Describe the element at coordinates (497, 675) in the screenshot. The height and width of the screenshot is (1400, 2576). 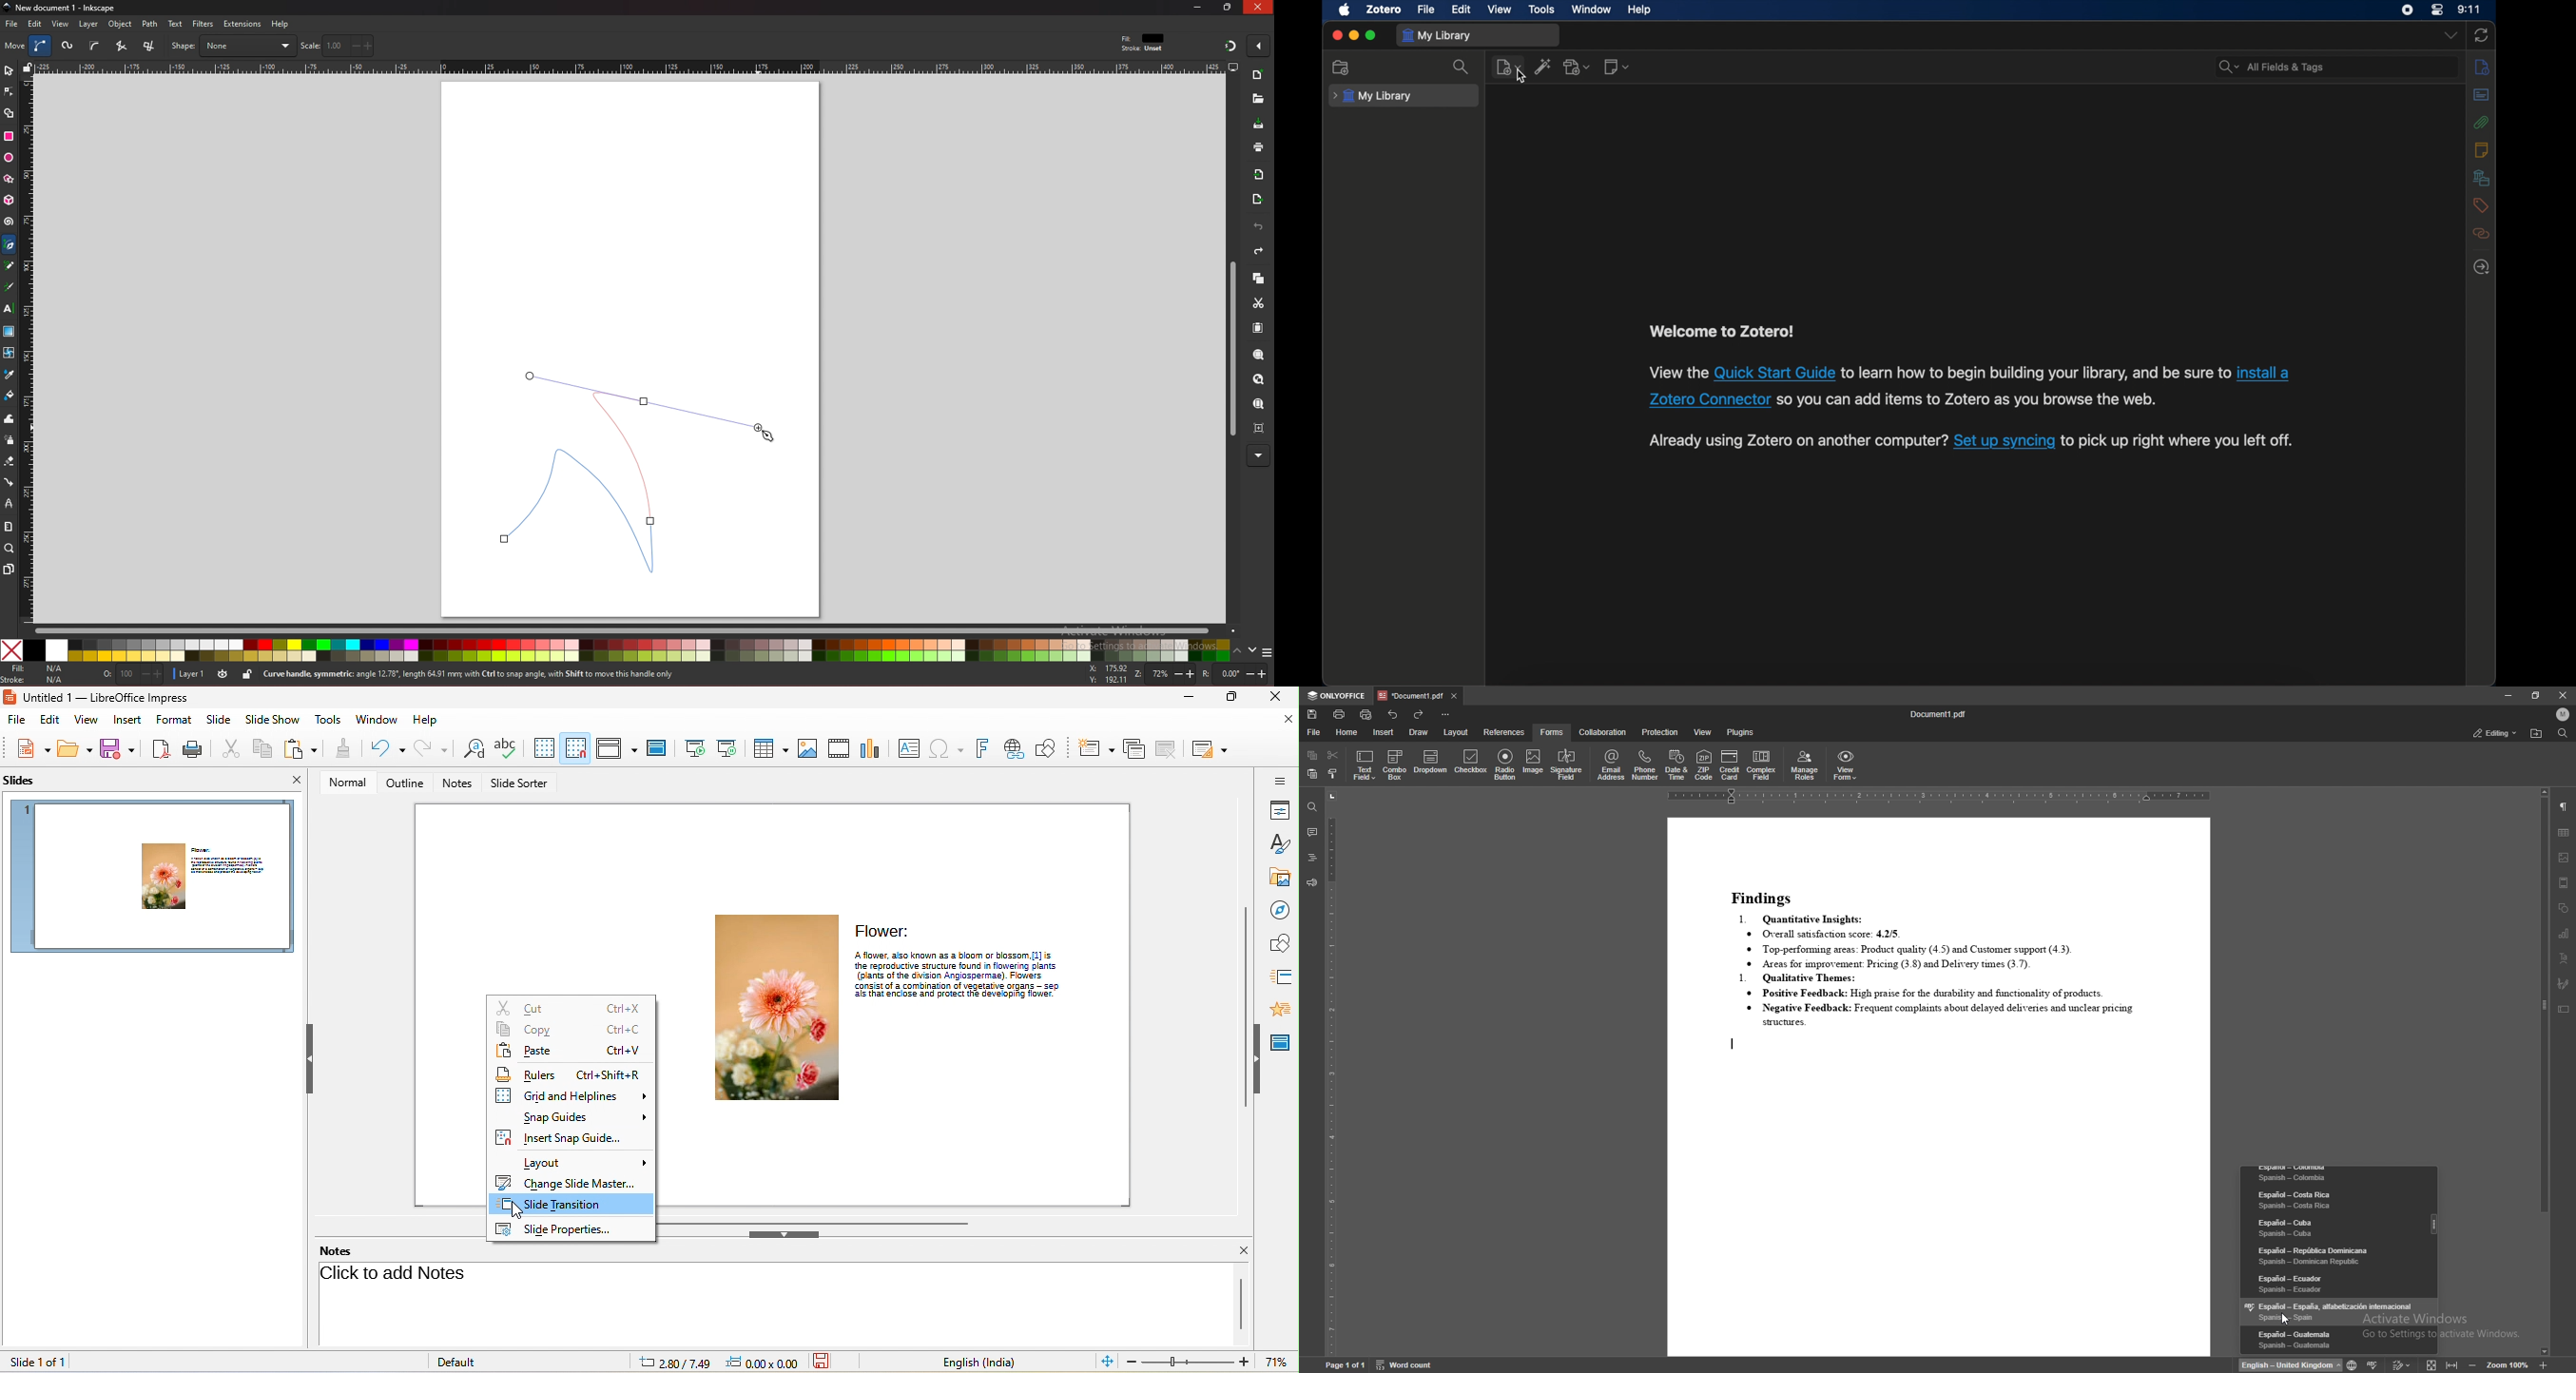
I see `info` at that location.